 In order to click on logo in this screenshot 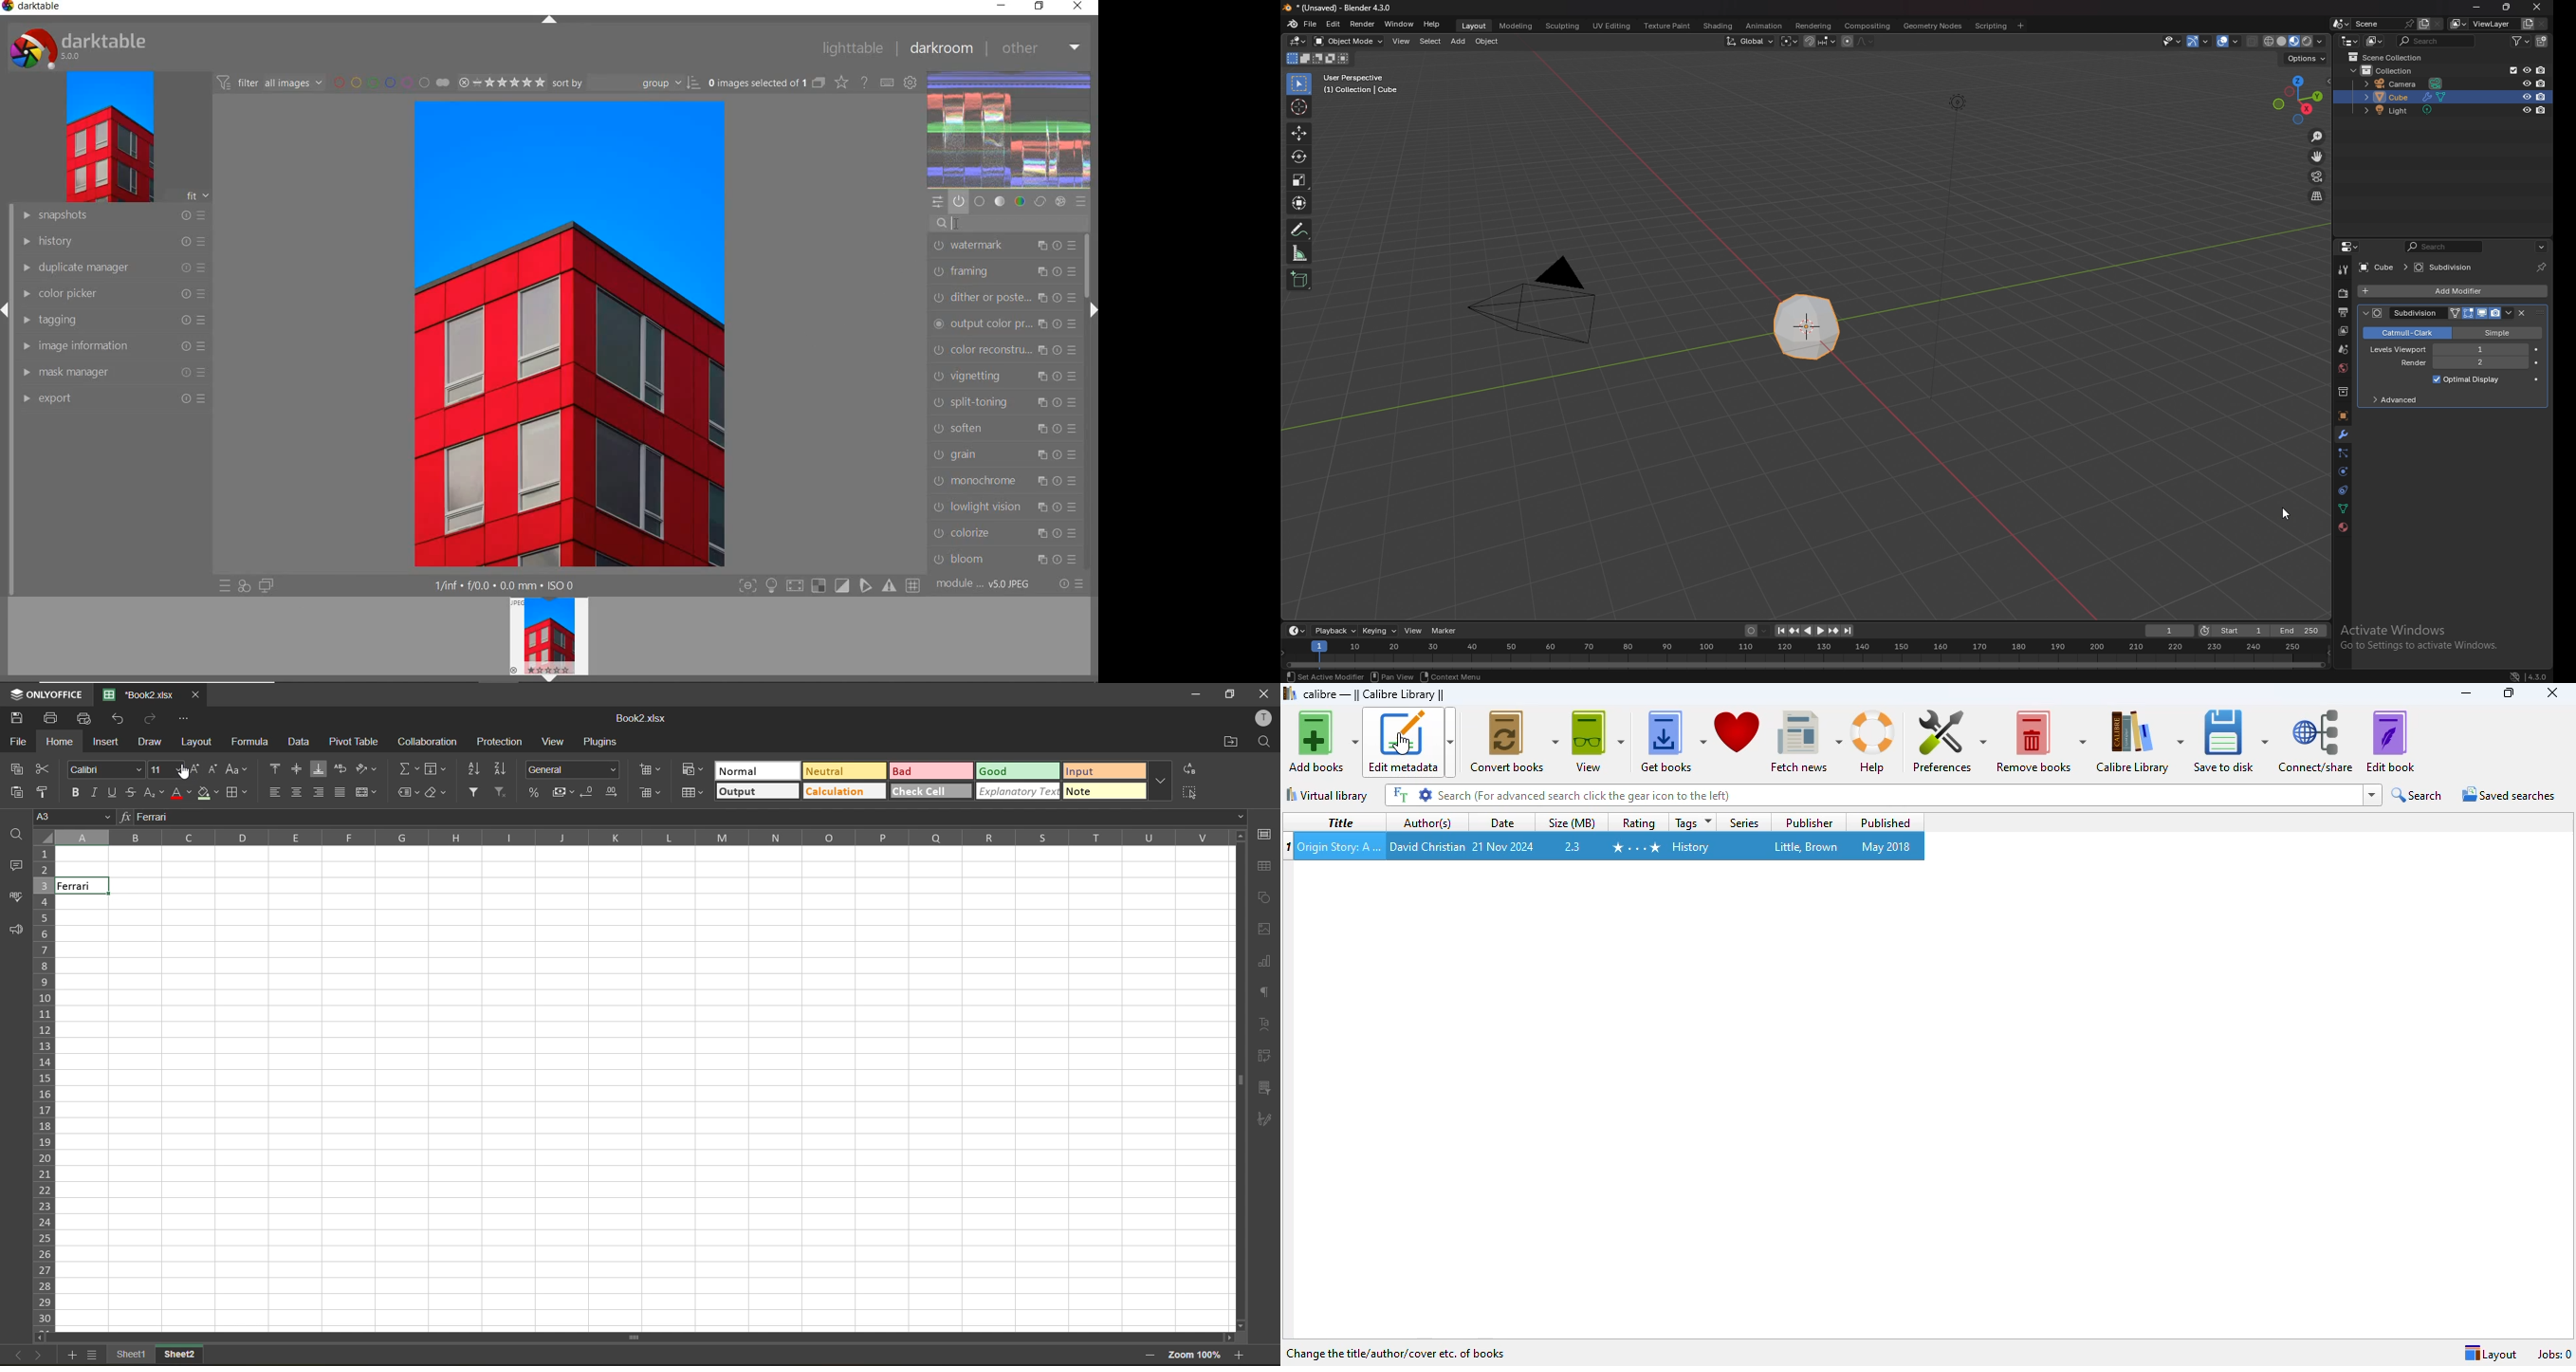, I will do `click(1290, 693)`.